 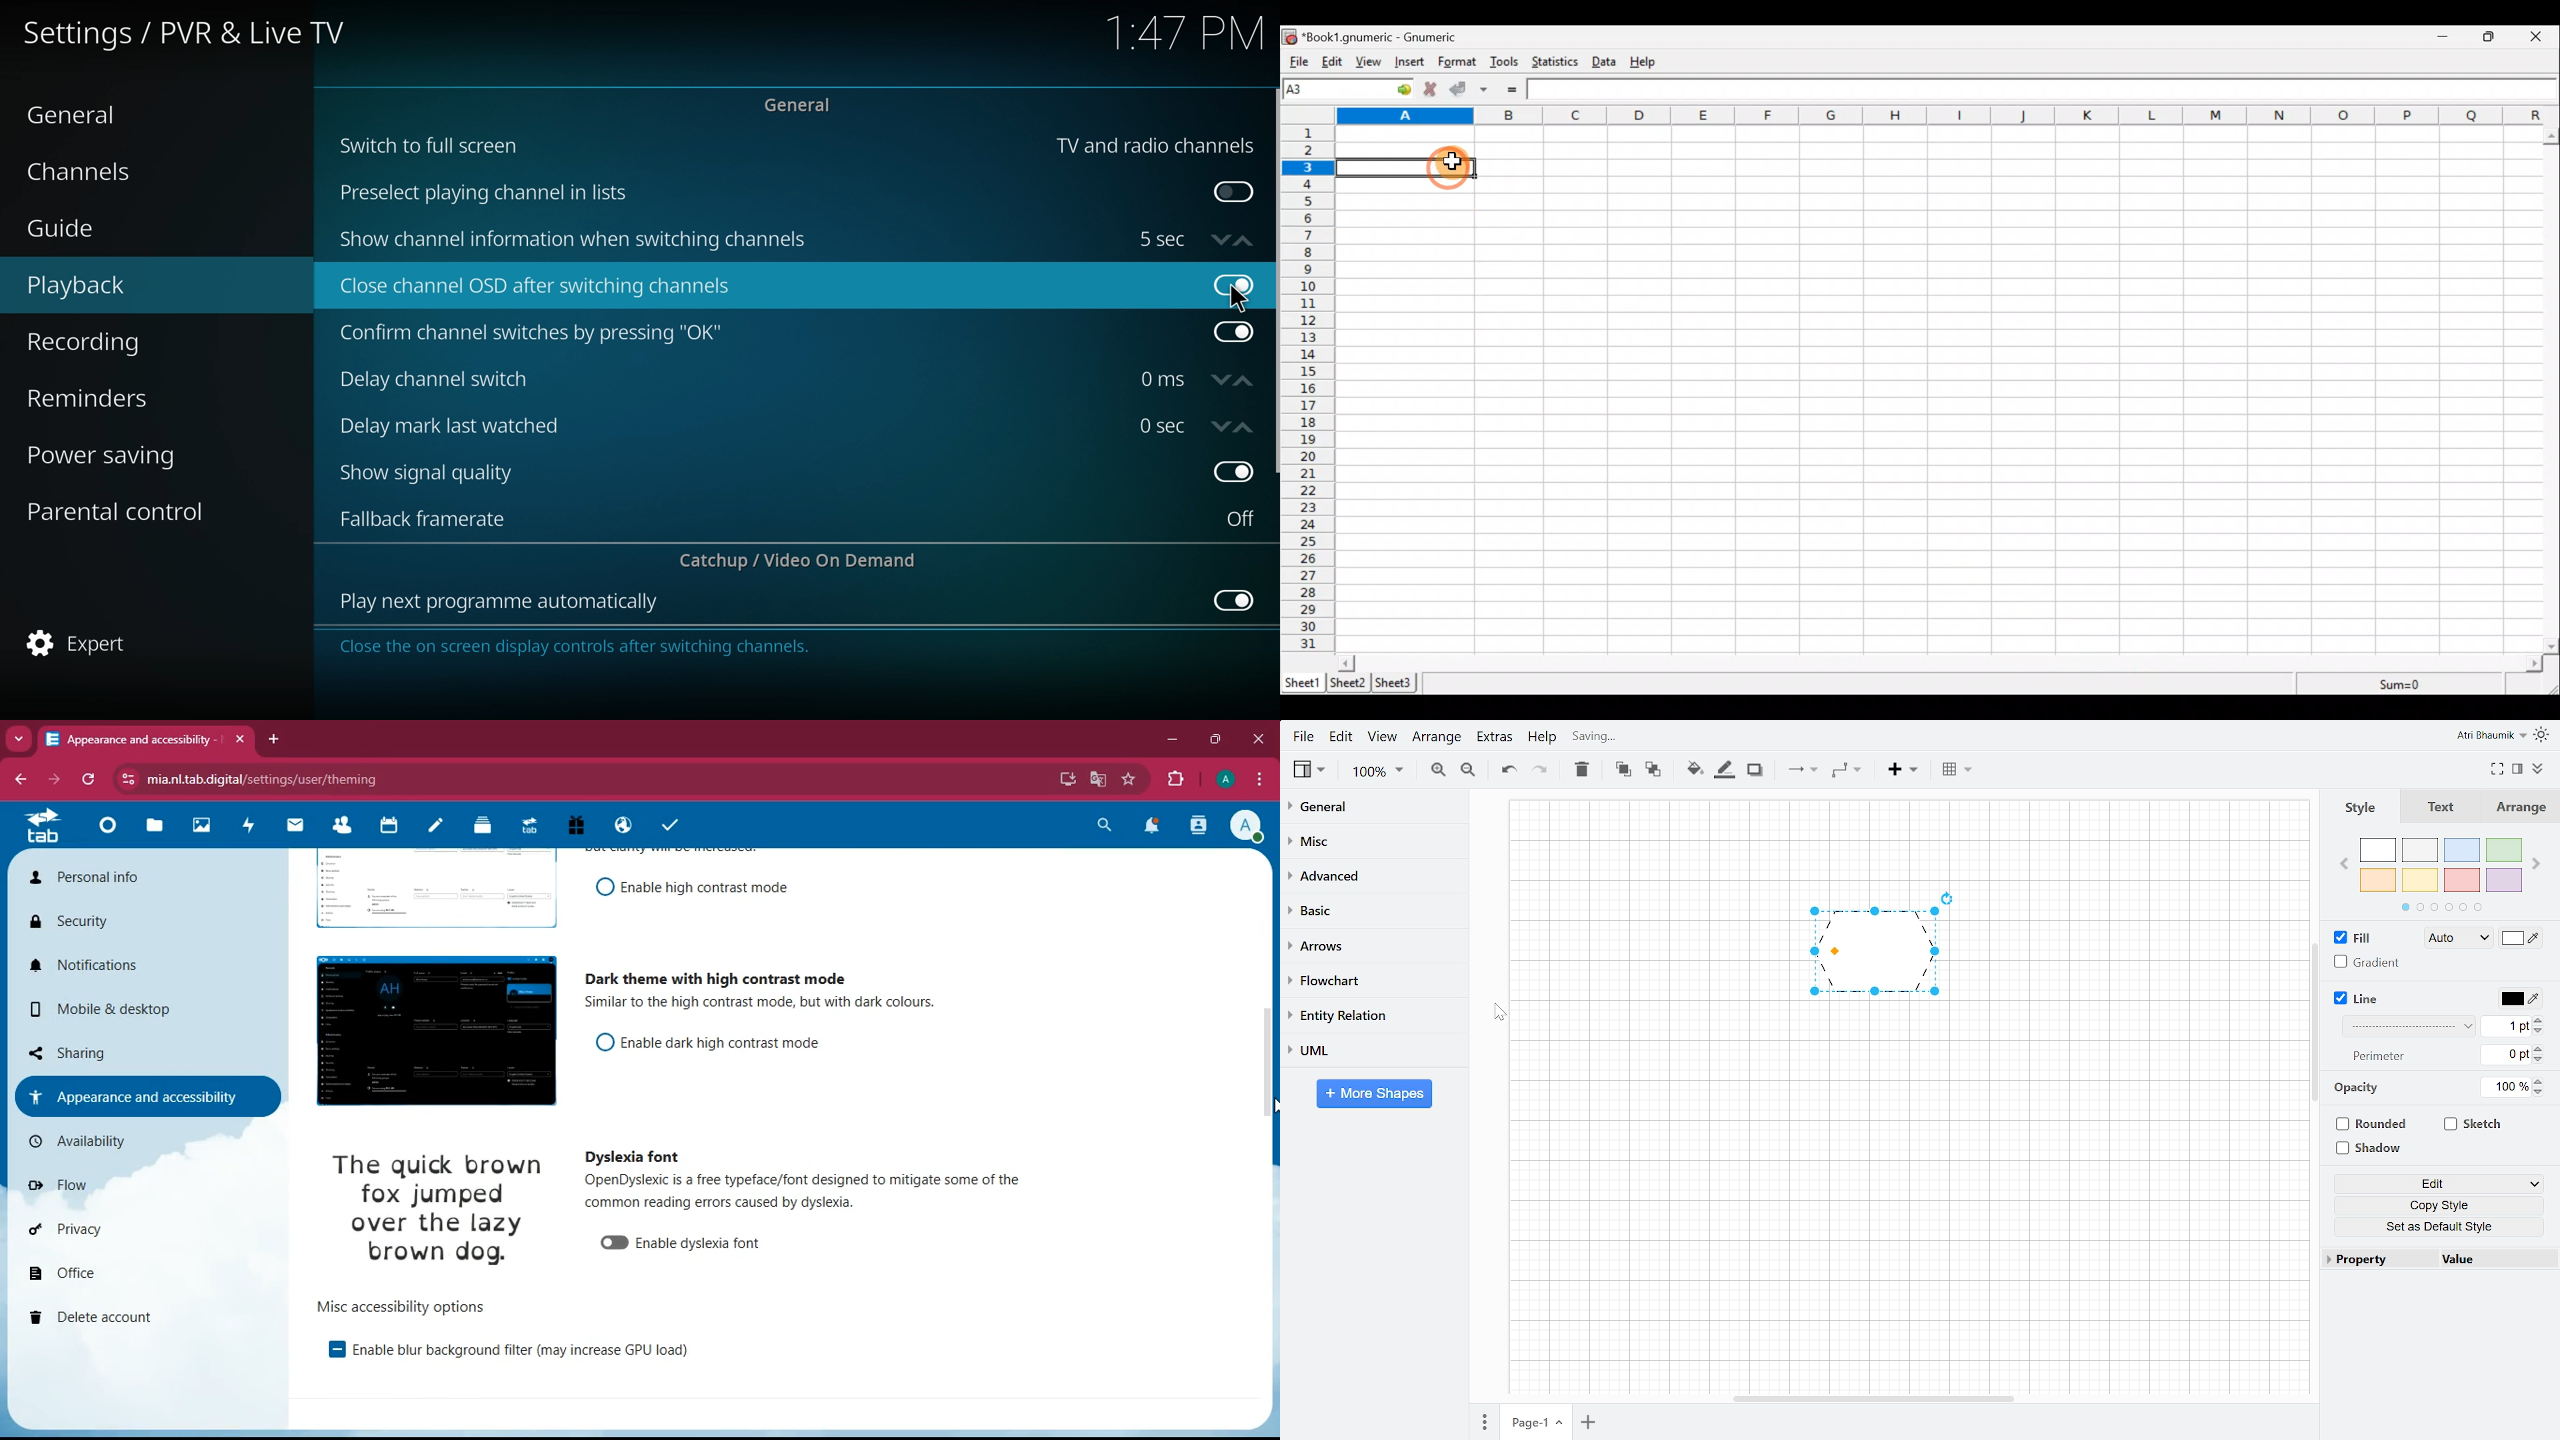 What do you see at coordinates (1484, 1421) in the screenshot?
I see `pages Pages` at bounding box center [1484, 1421].